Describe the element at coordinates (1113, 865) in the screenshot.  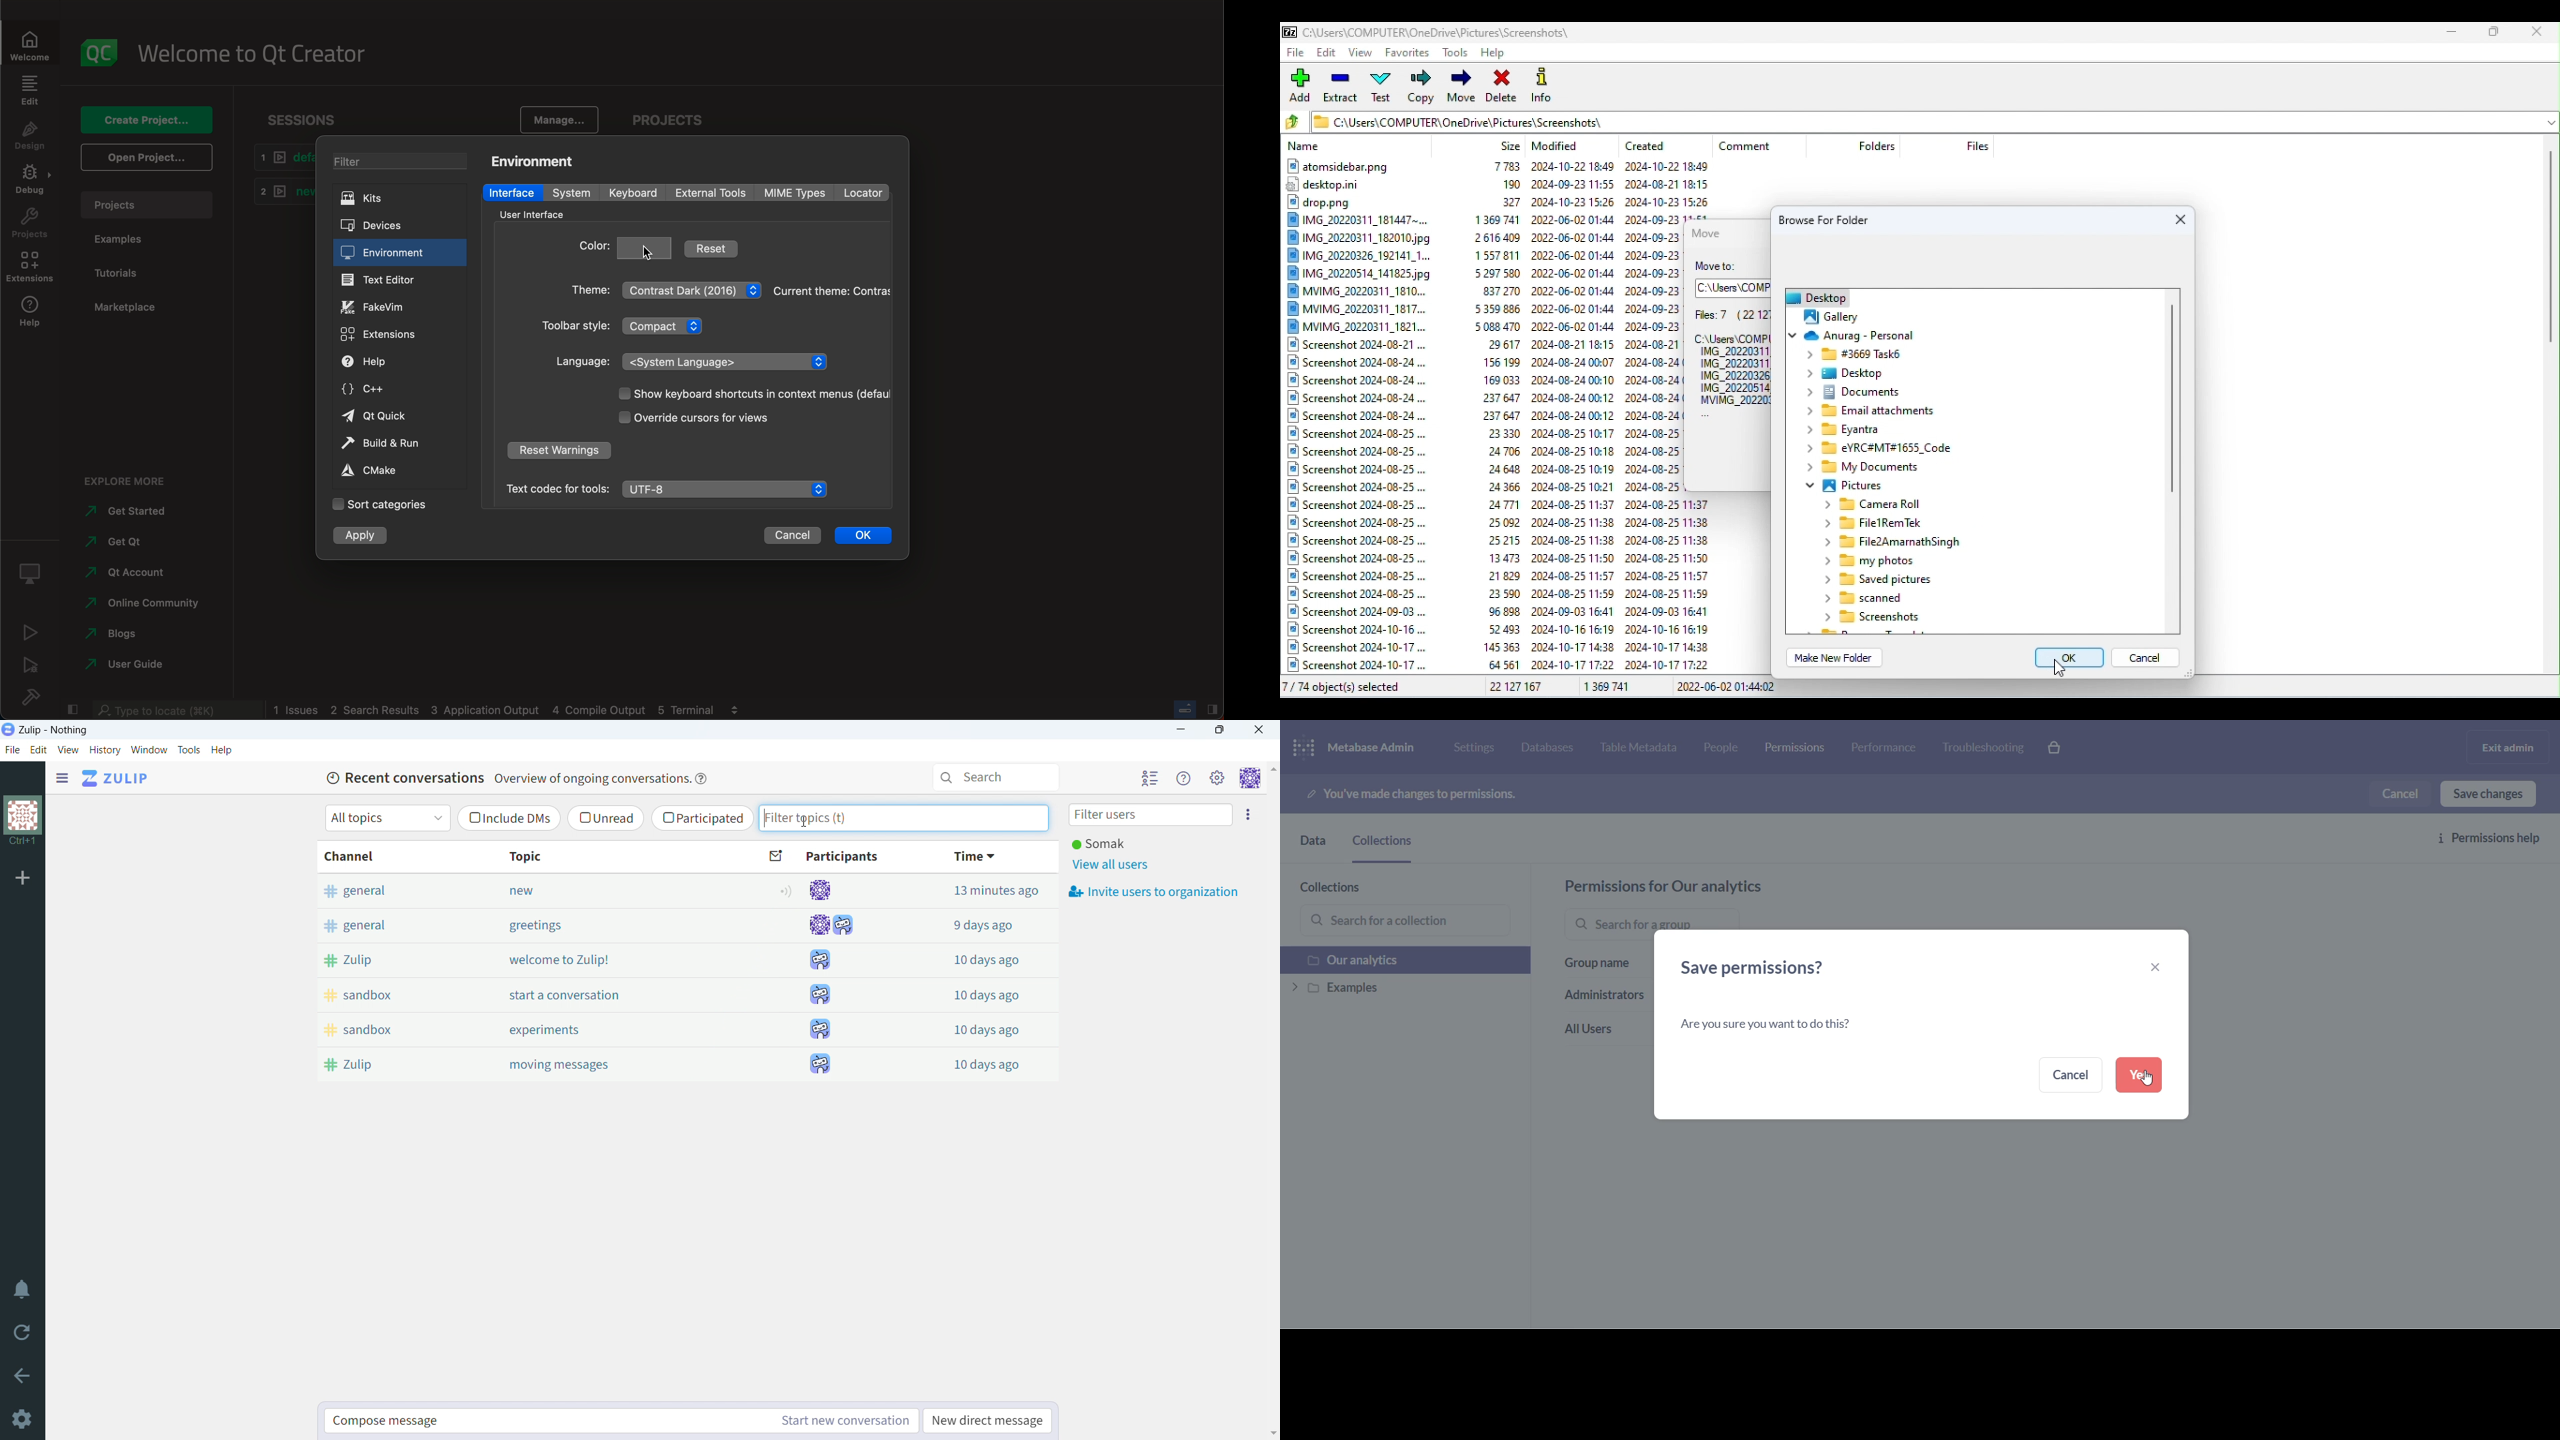
I see `view all users` at that location.